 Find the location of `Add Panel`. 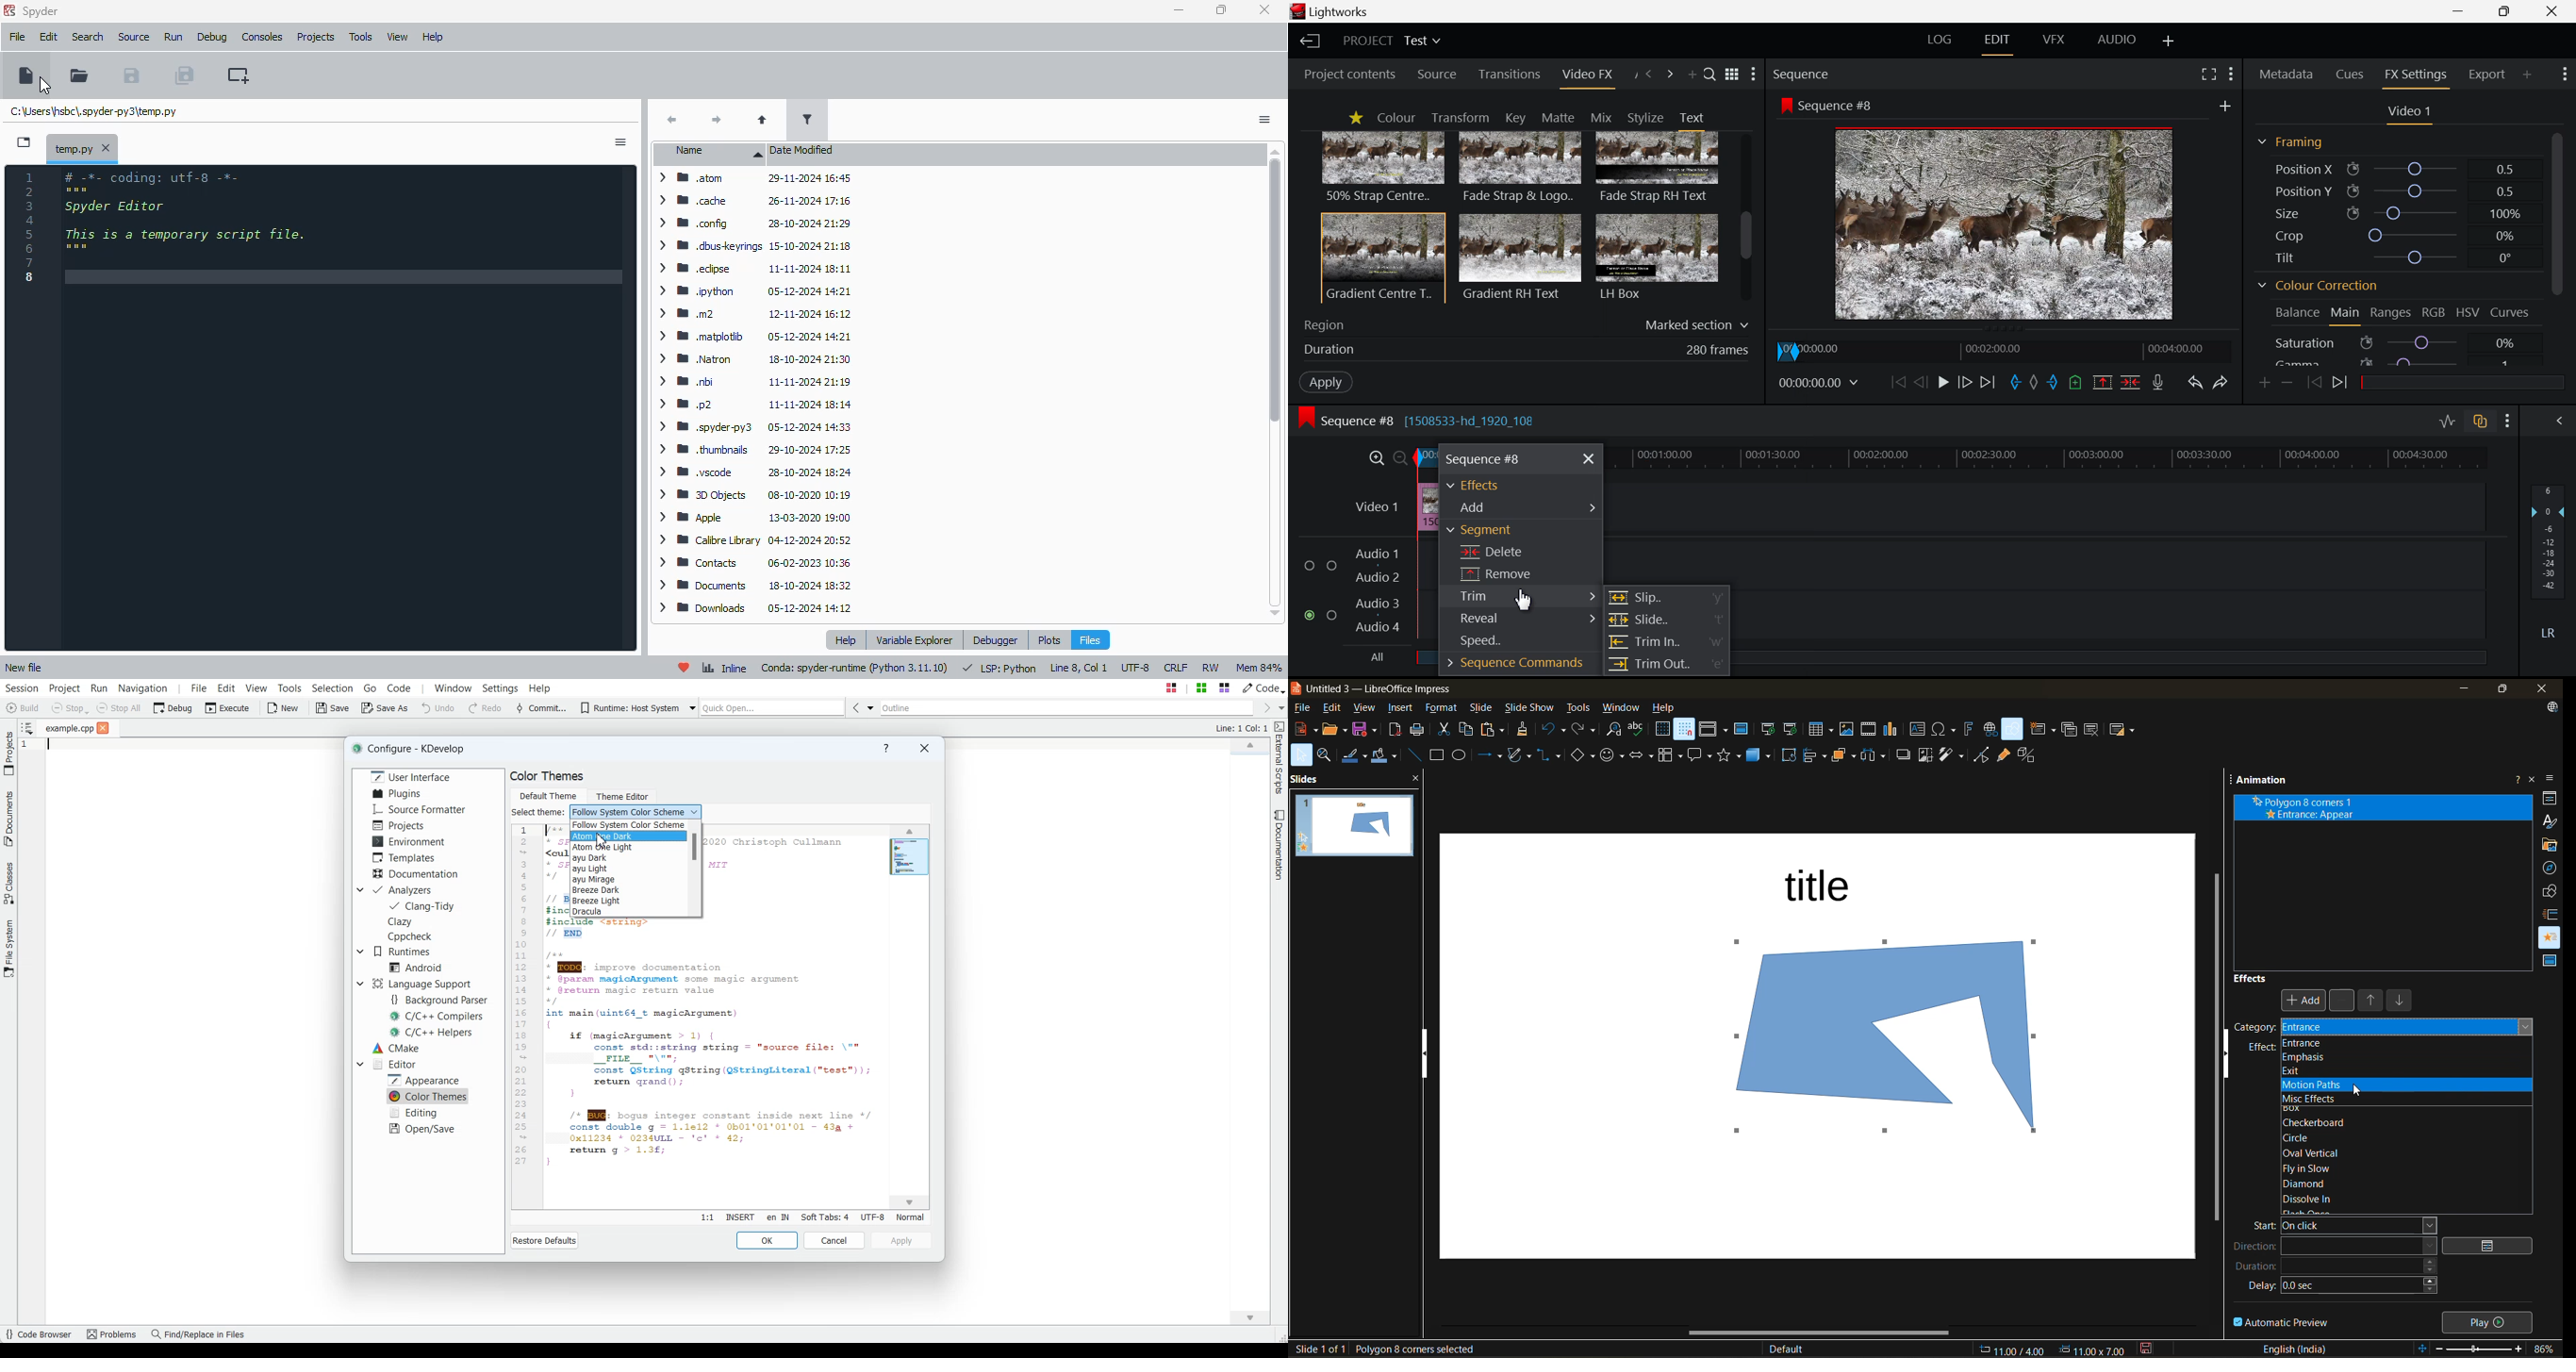

Add Panel is located at coordinates (2528, 72).